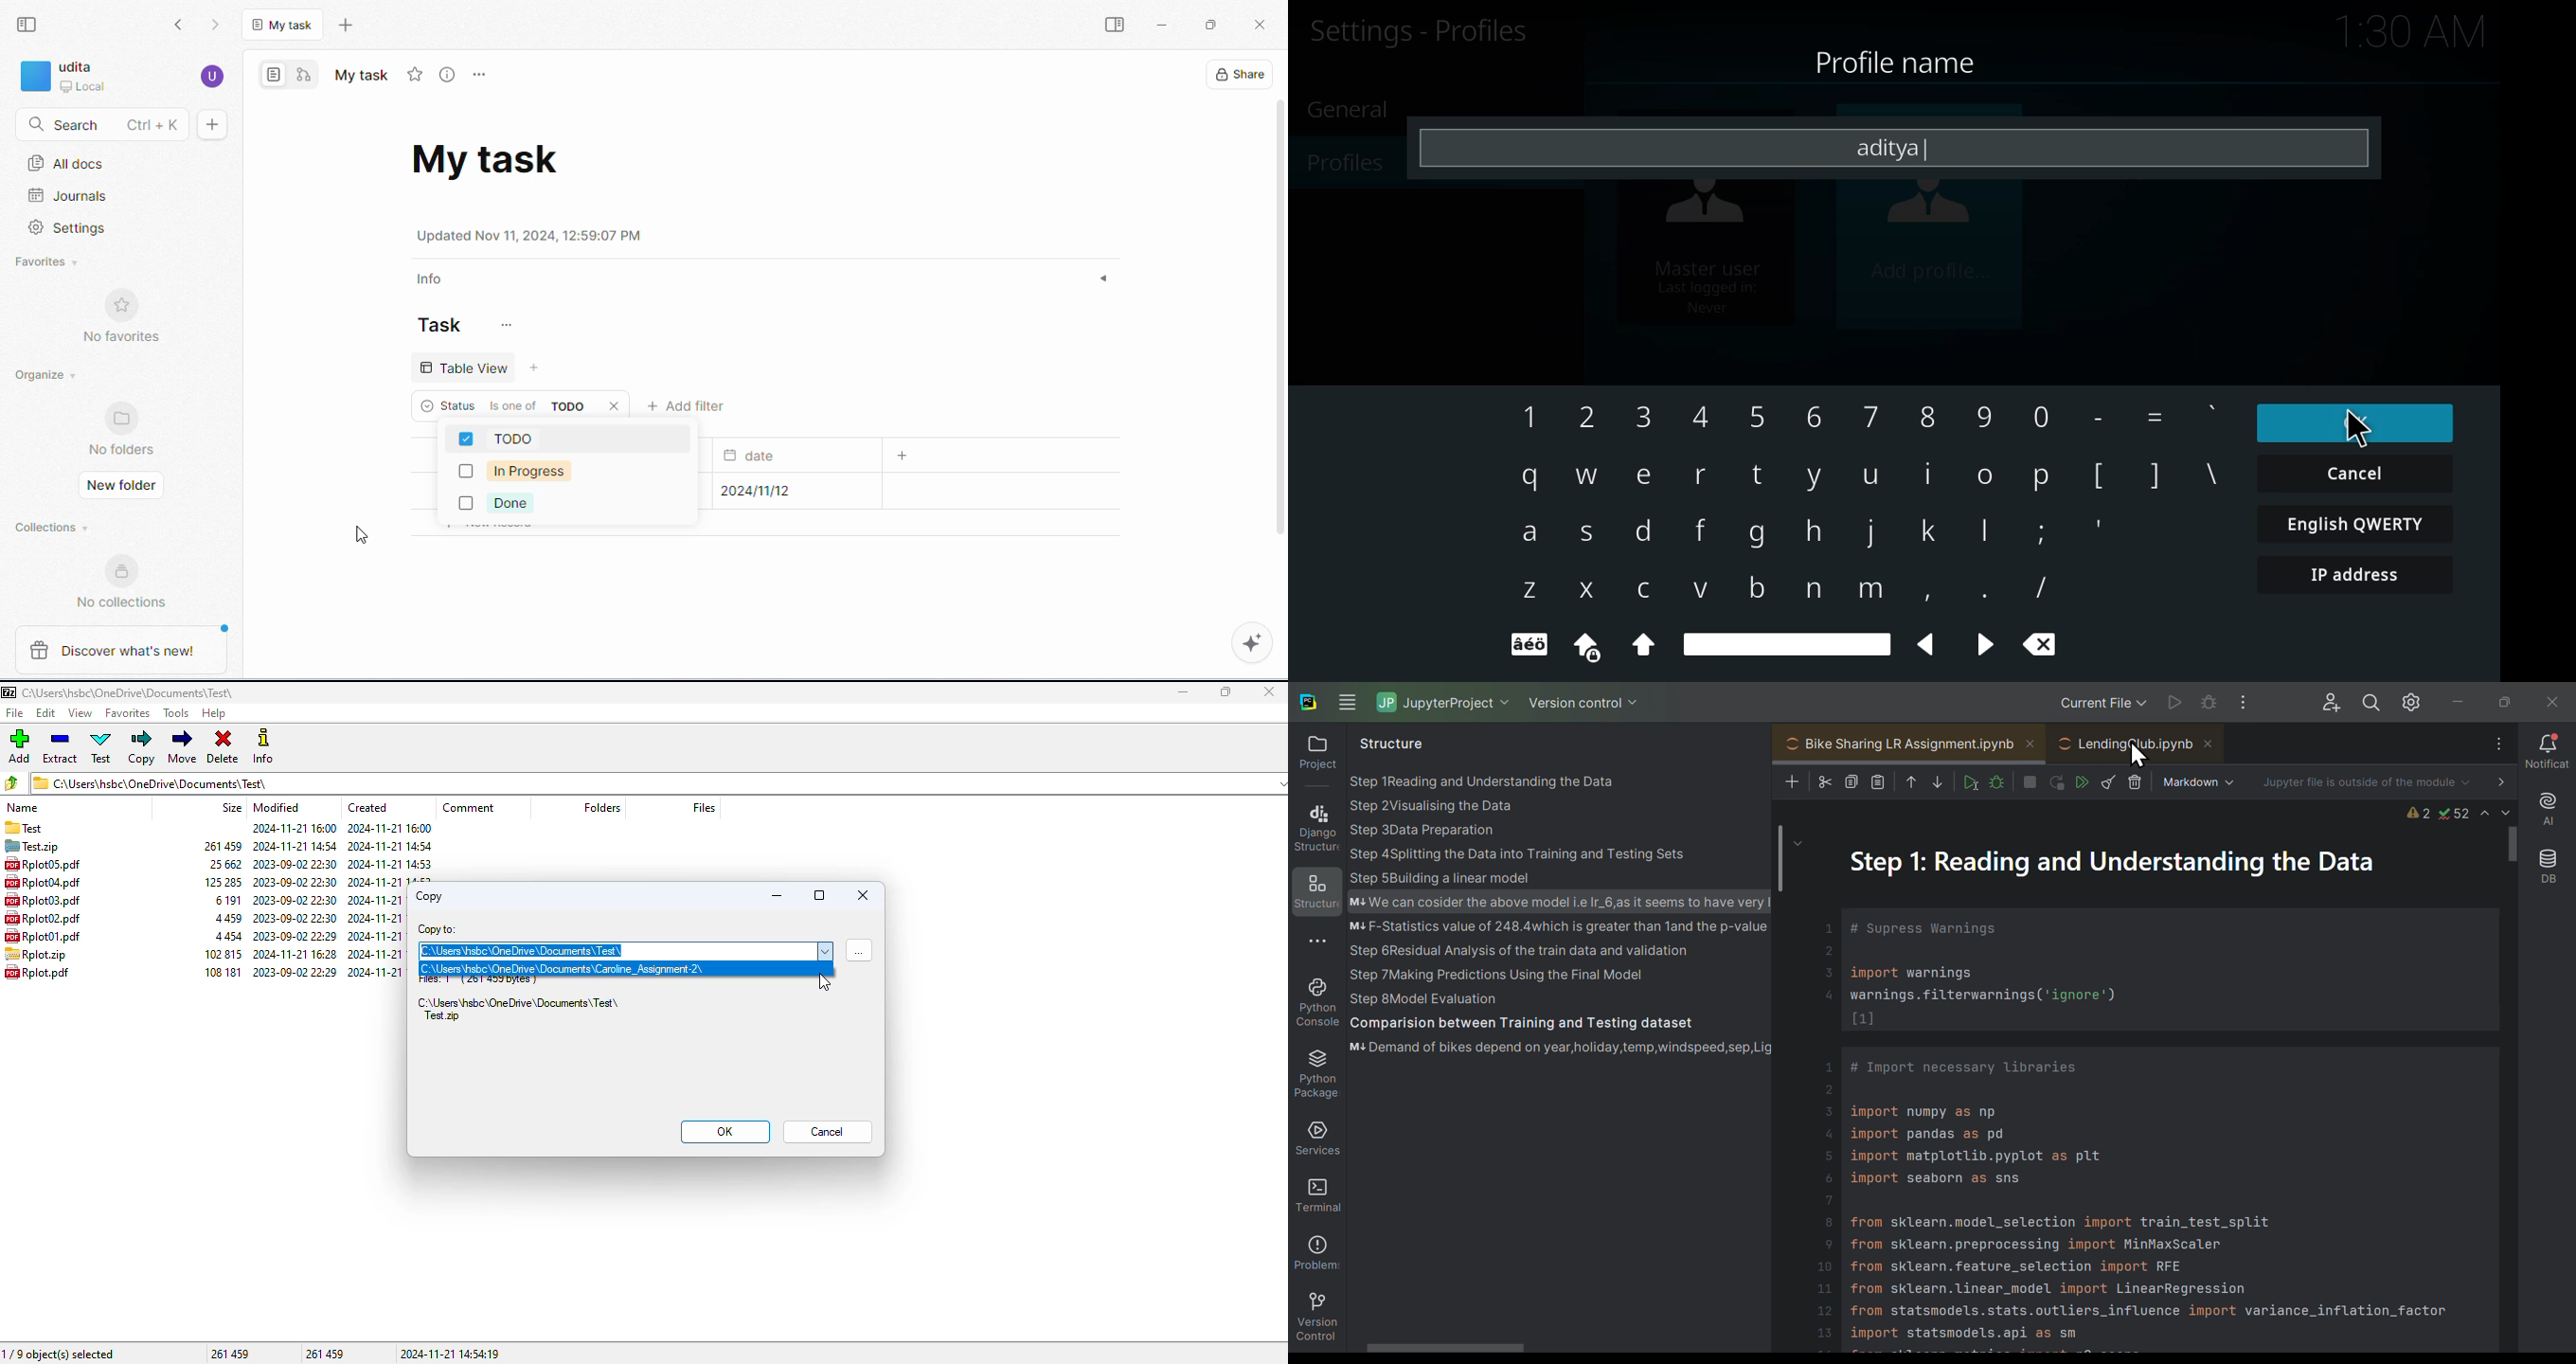 This screenshot has height=1372, width=2576. I want to click on ', so click(2101, 529).